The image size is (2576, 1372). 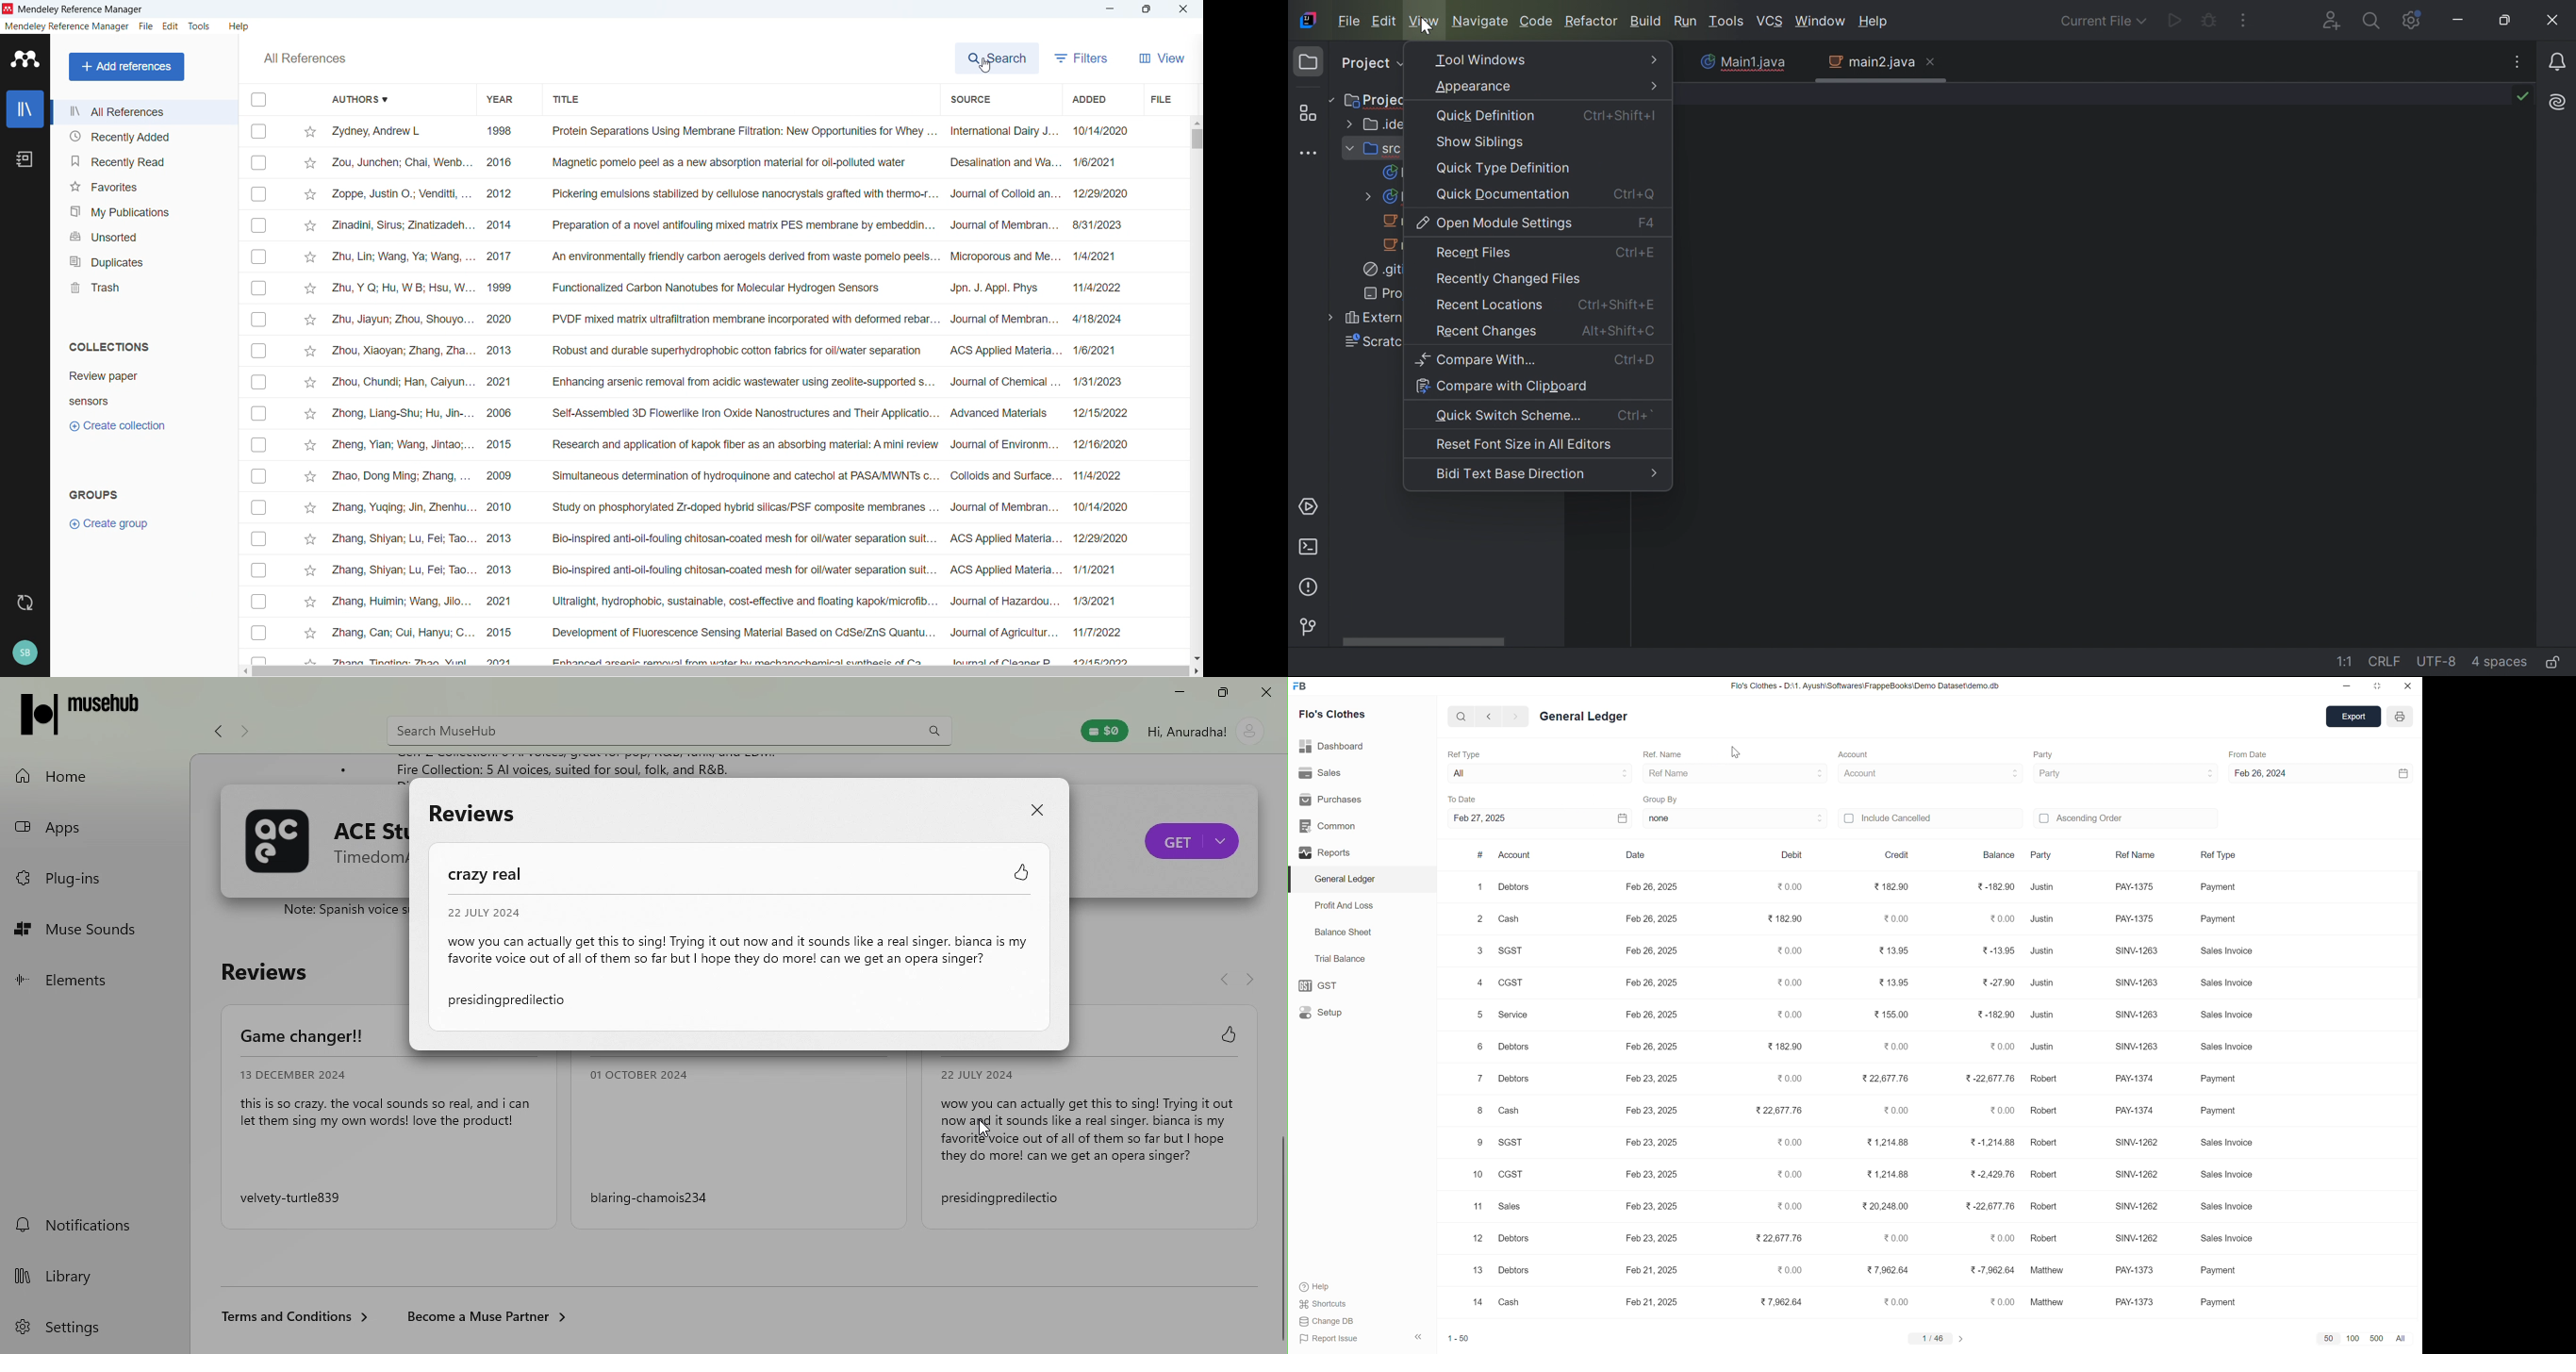 I want to click on 182.90, so click(x=1895, y=887).